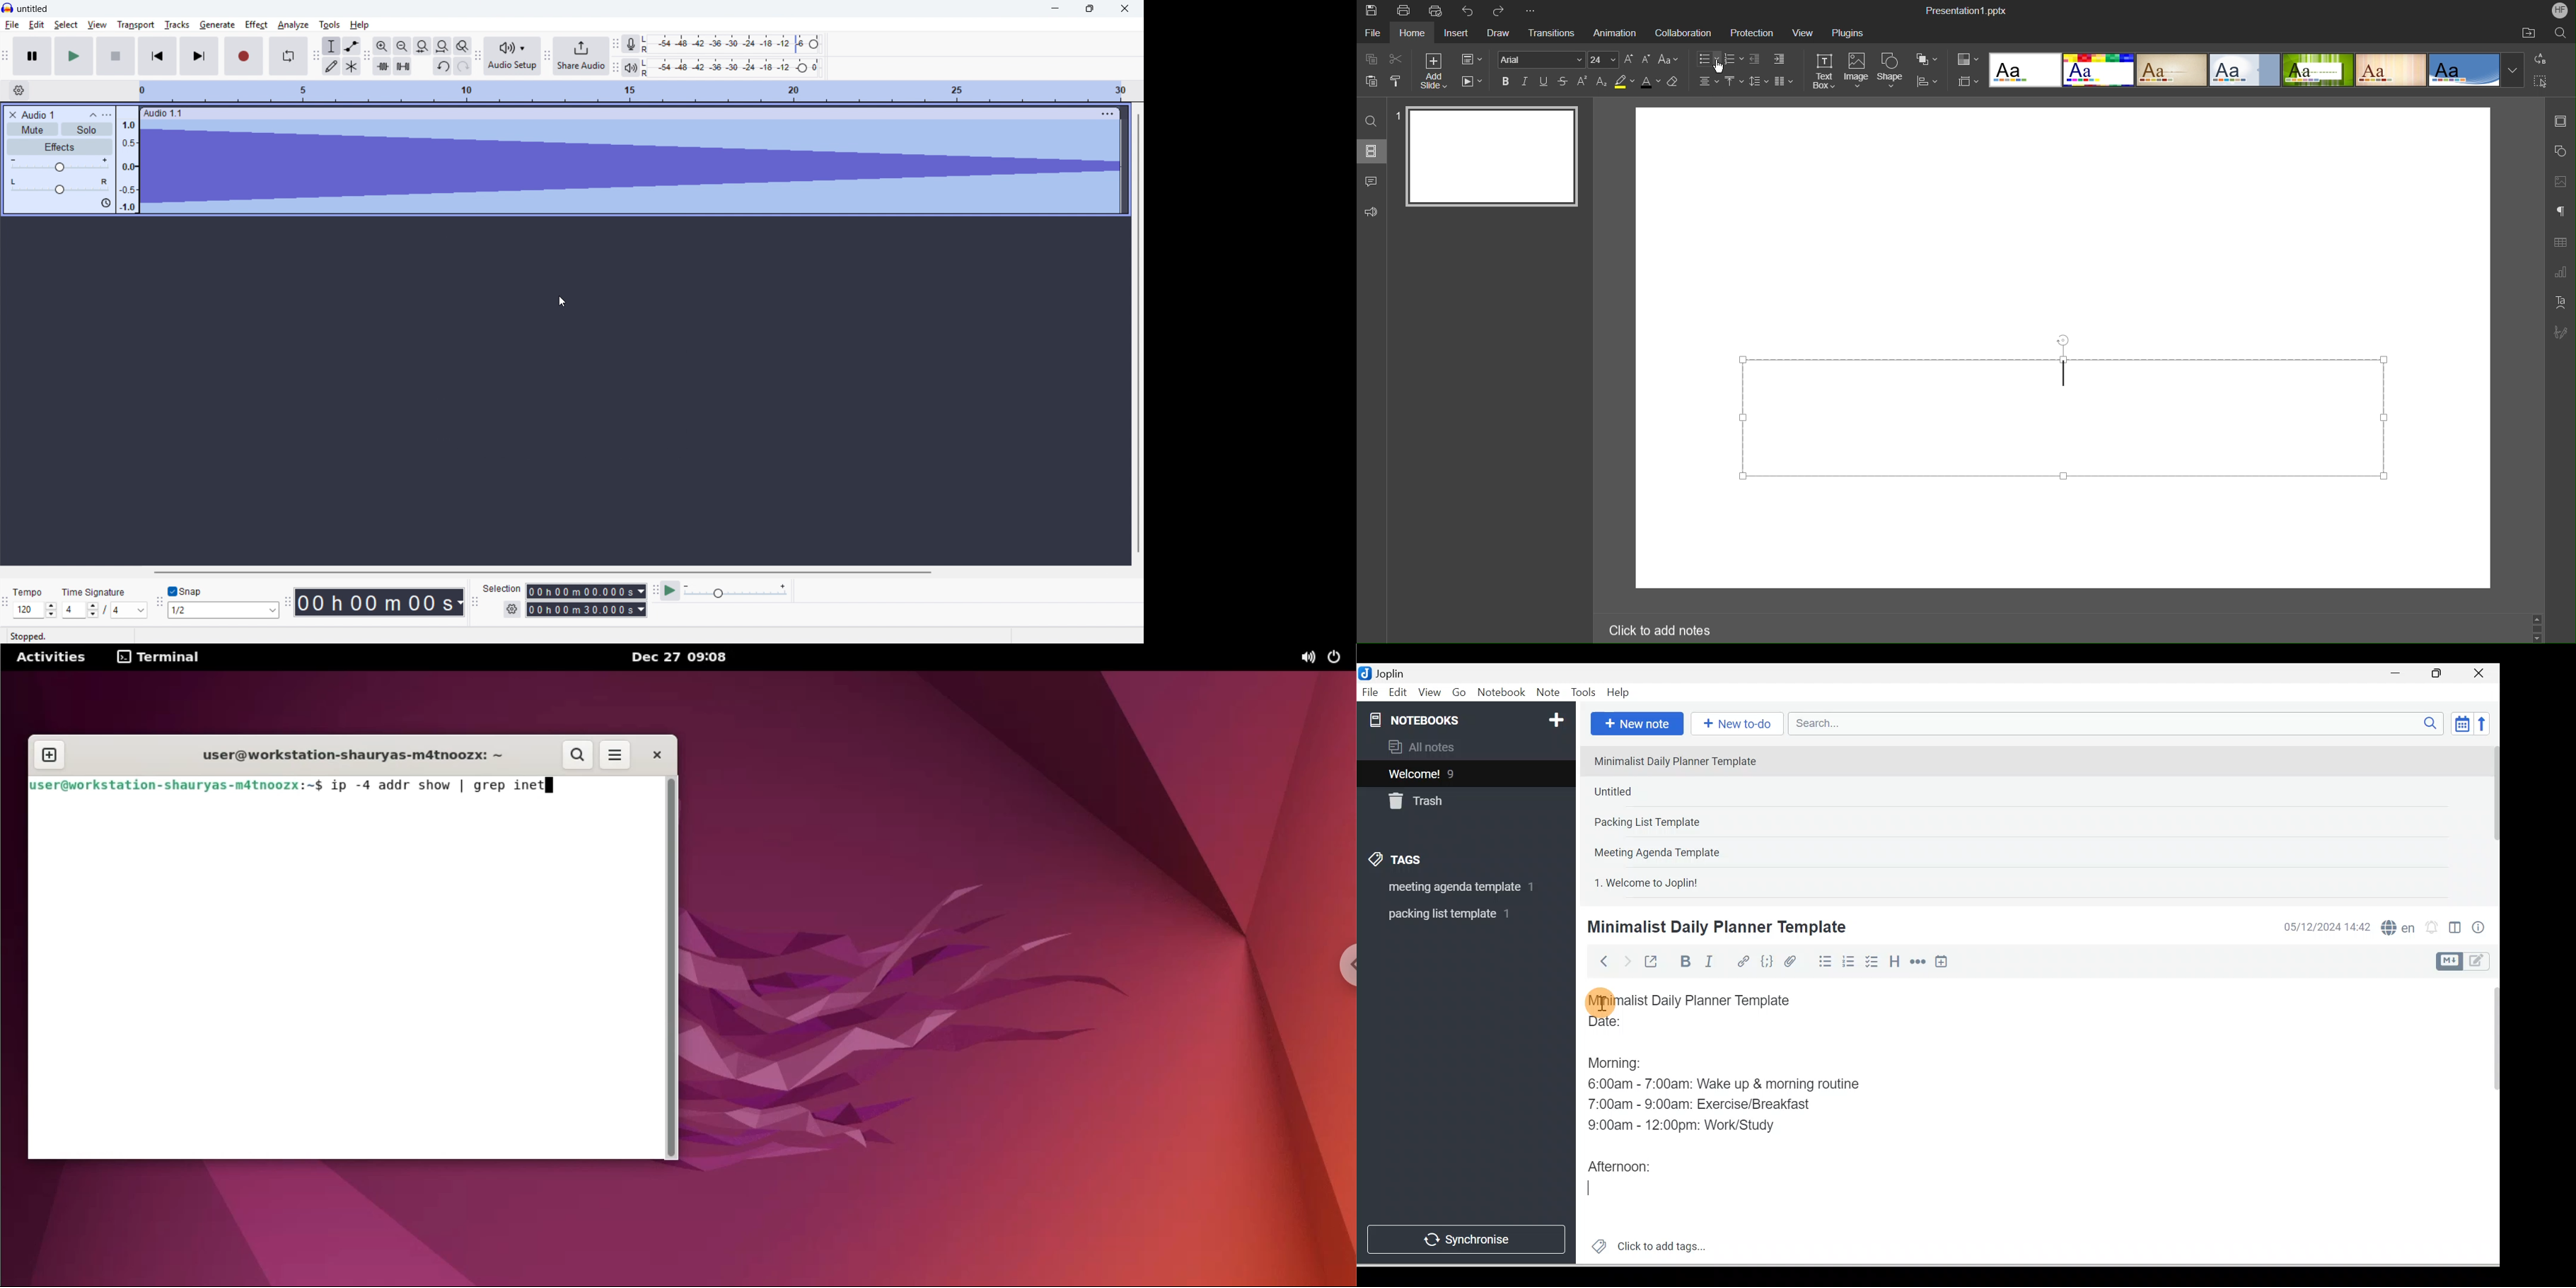 The width and height of the screenshot is (2576, 1288). What do you see at coordinates (1619, 693) in the screenshot?
I see `Help` at bounding box center [1619, 693].